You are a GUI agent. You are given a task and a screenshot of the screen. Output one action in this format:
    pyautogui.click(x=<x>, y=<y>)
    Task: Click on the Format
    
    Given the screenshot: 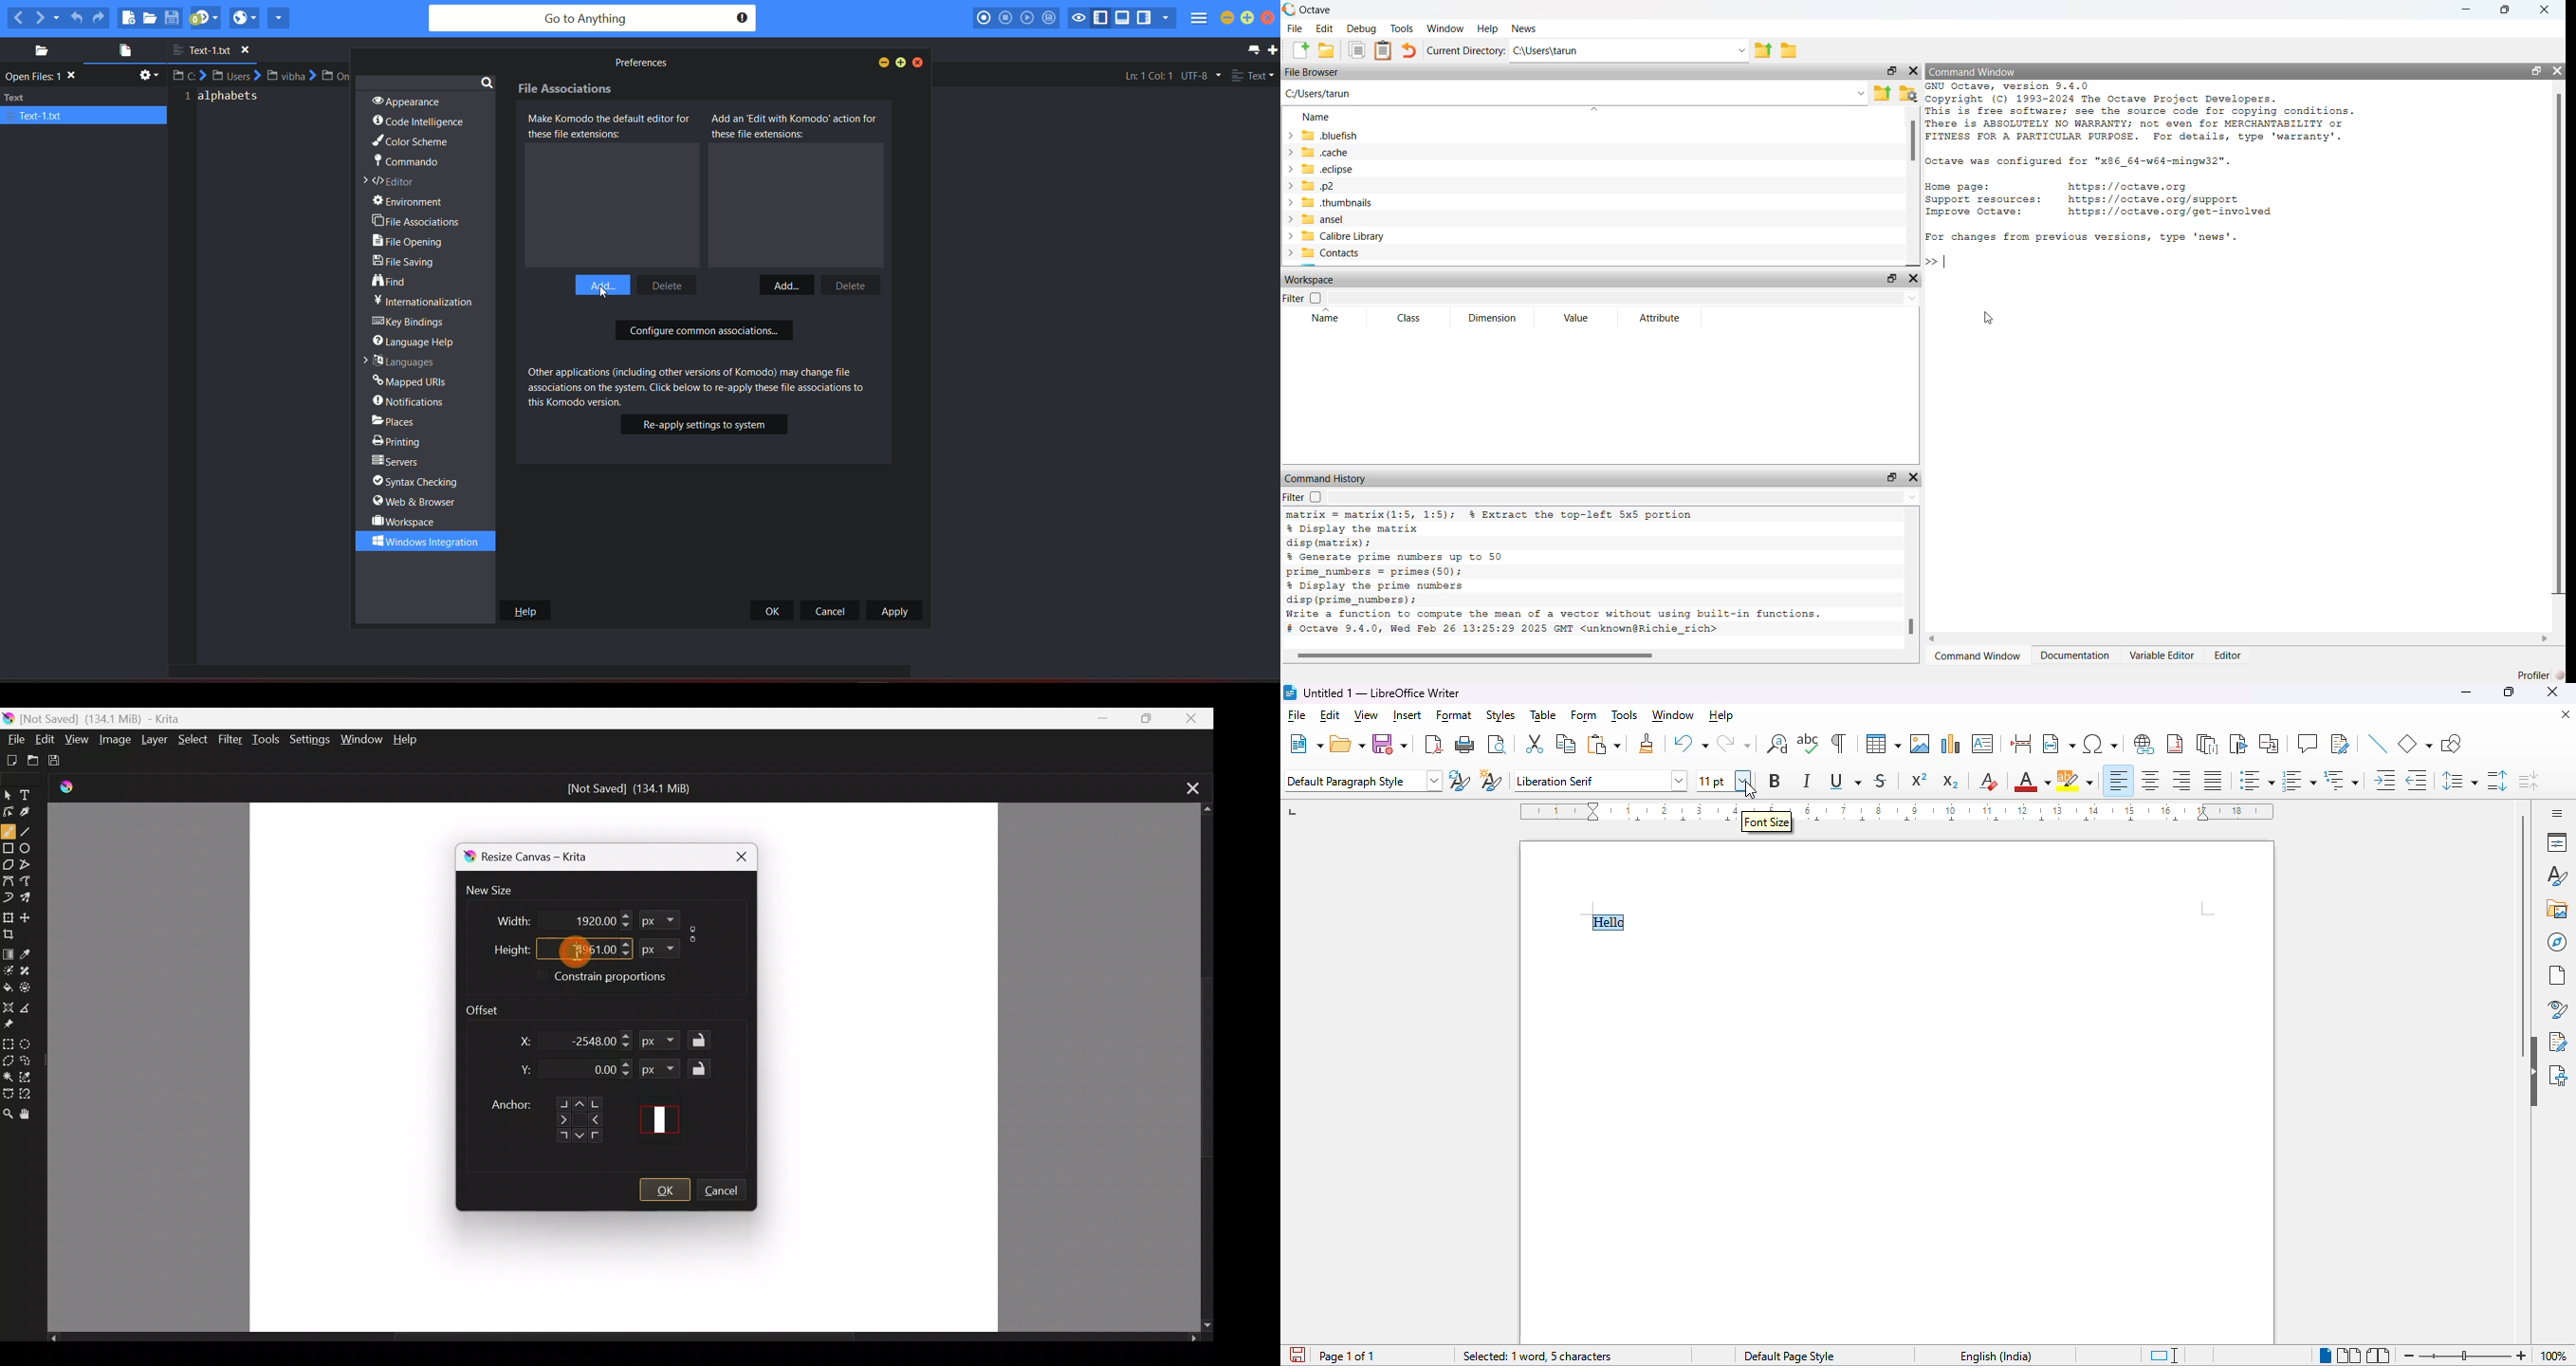 What is the action you would take?
    pyautogui.click(x=656, y=947)
    